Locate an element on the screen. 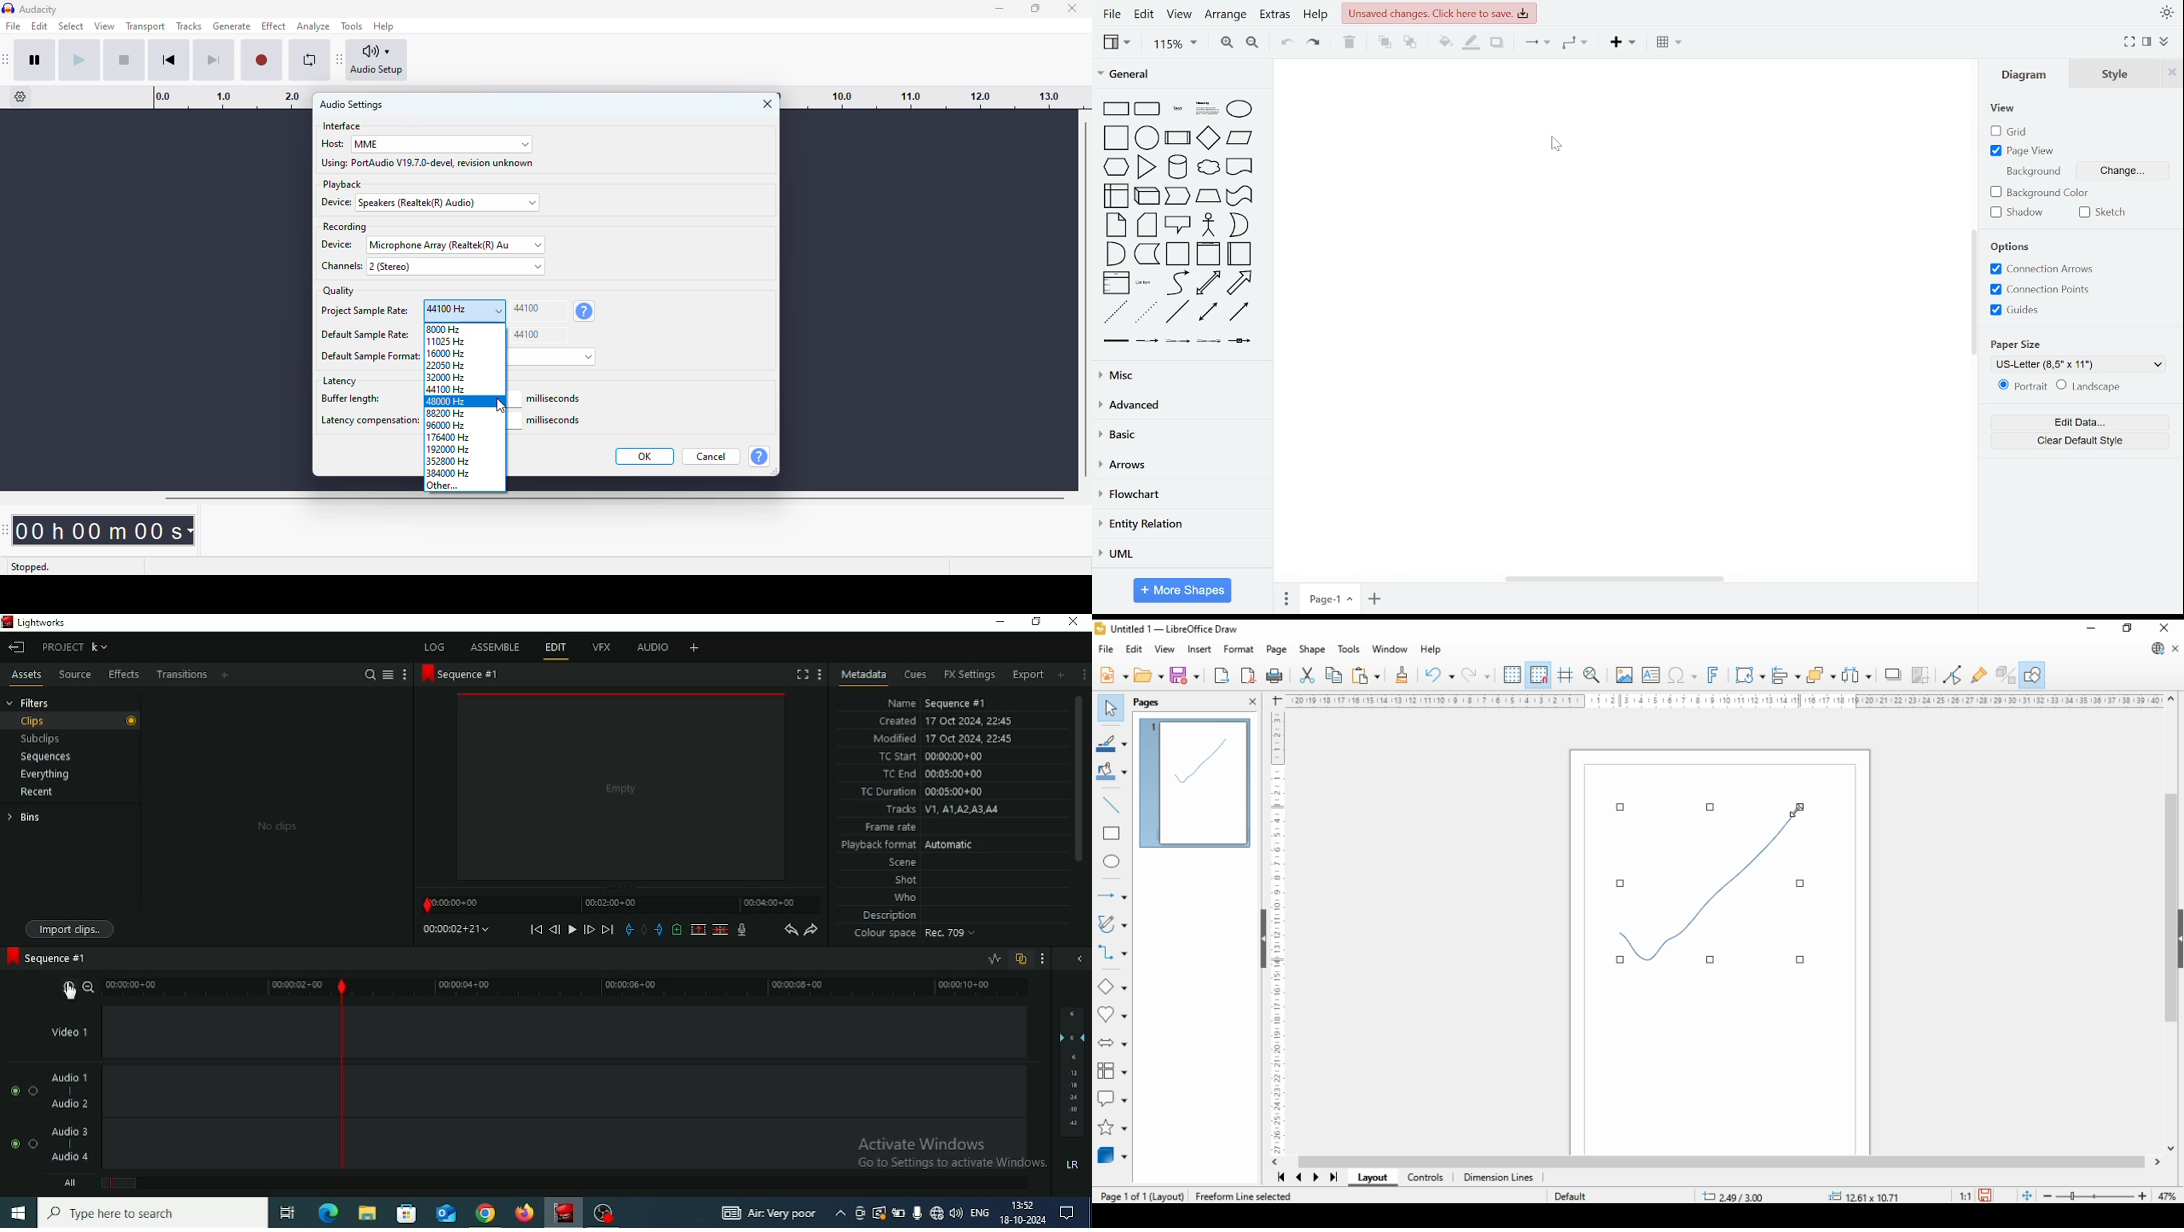 This screenshot has height=1232, width=2184. grid visibility removed is located at coordinates (1619, 316).